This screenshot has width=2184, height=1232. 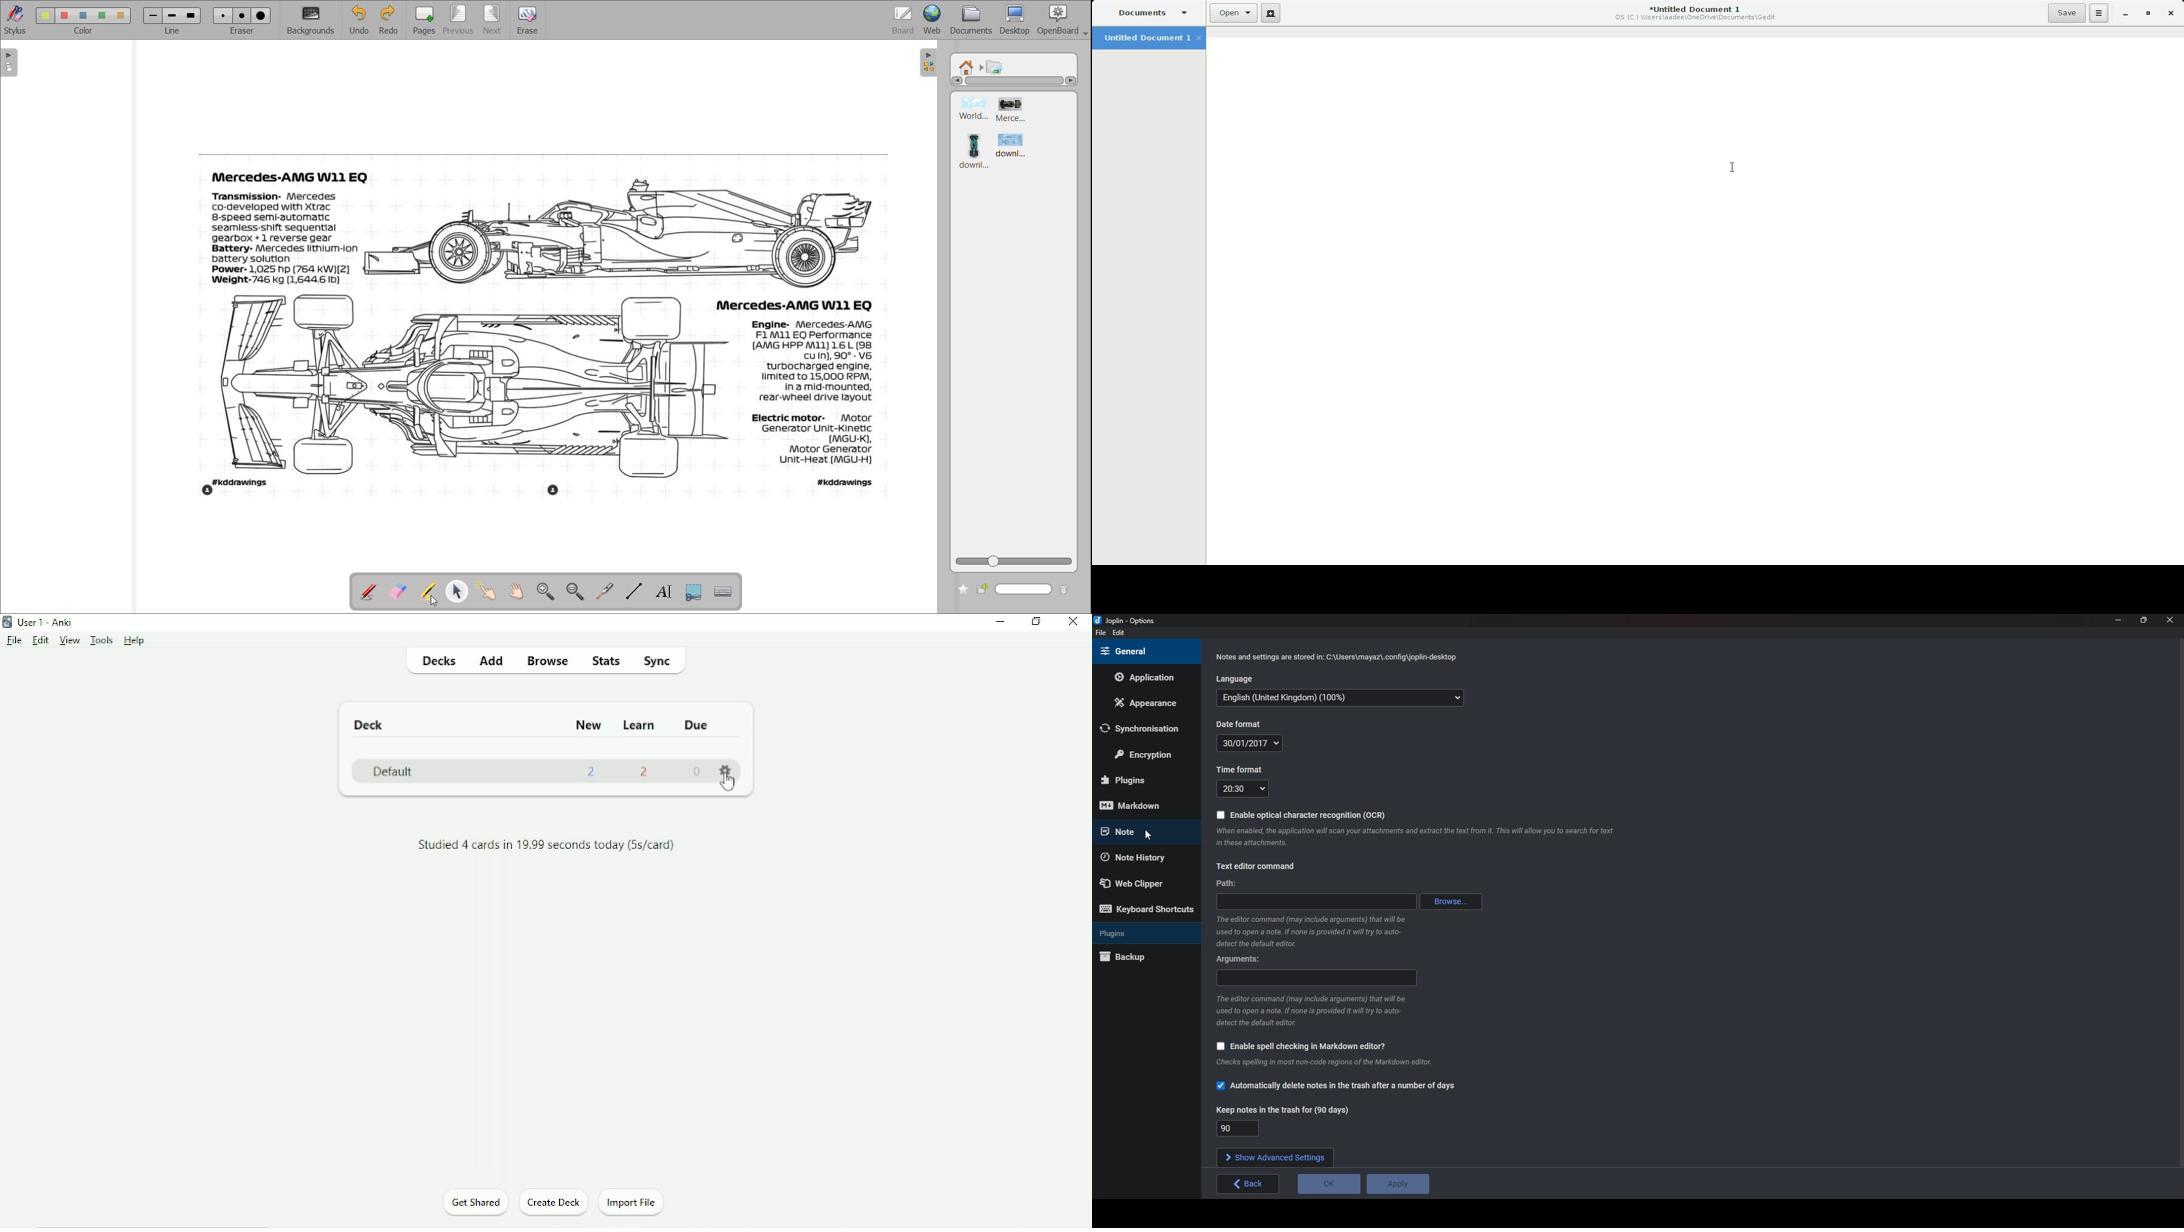 What do you see at coordinates (71, 641) in the screenshot?
I see `View` at bounding box center [71, 641].